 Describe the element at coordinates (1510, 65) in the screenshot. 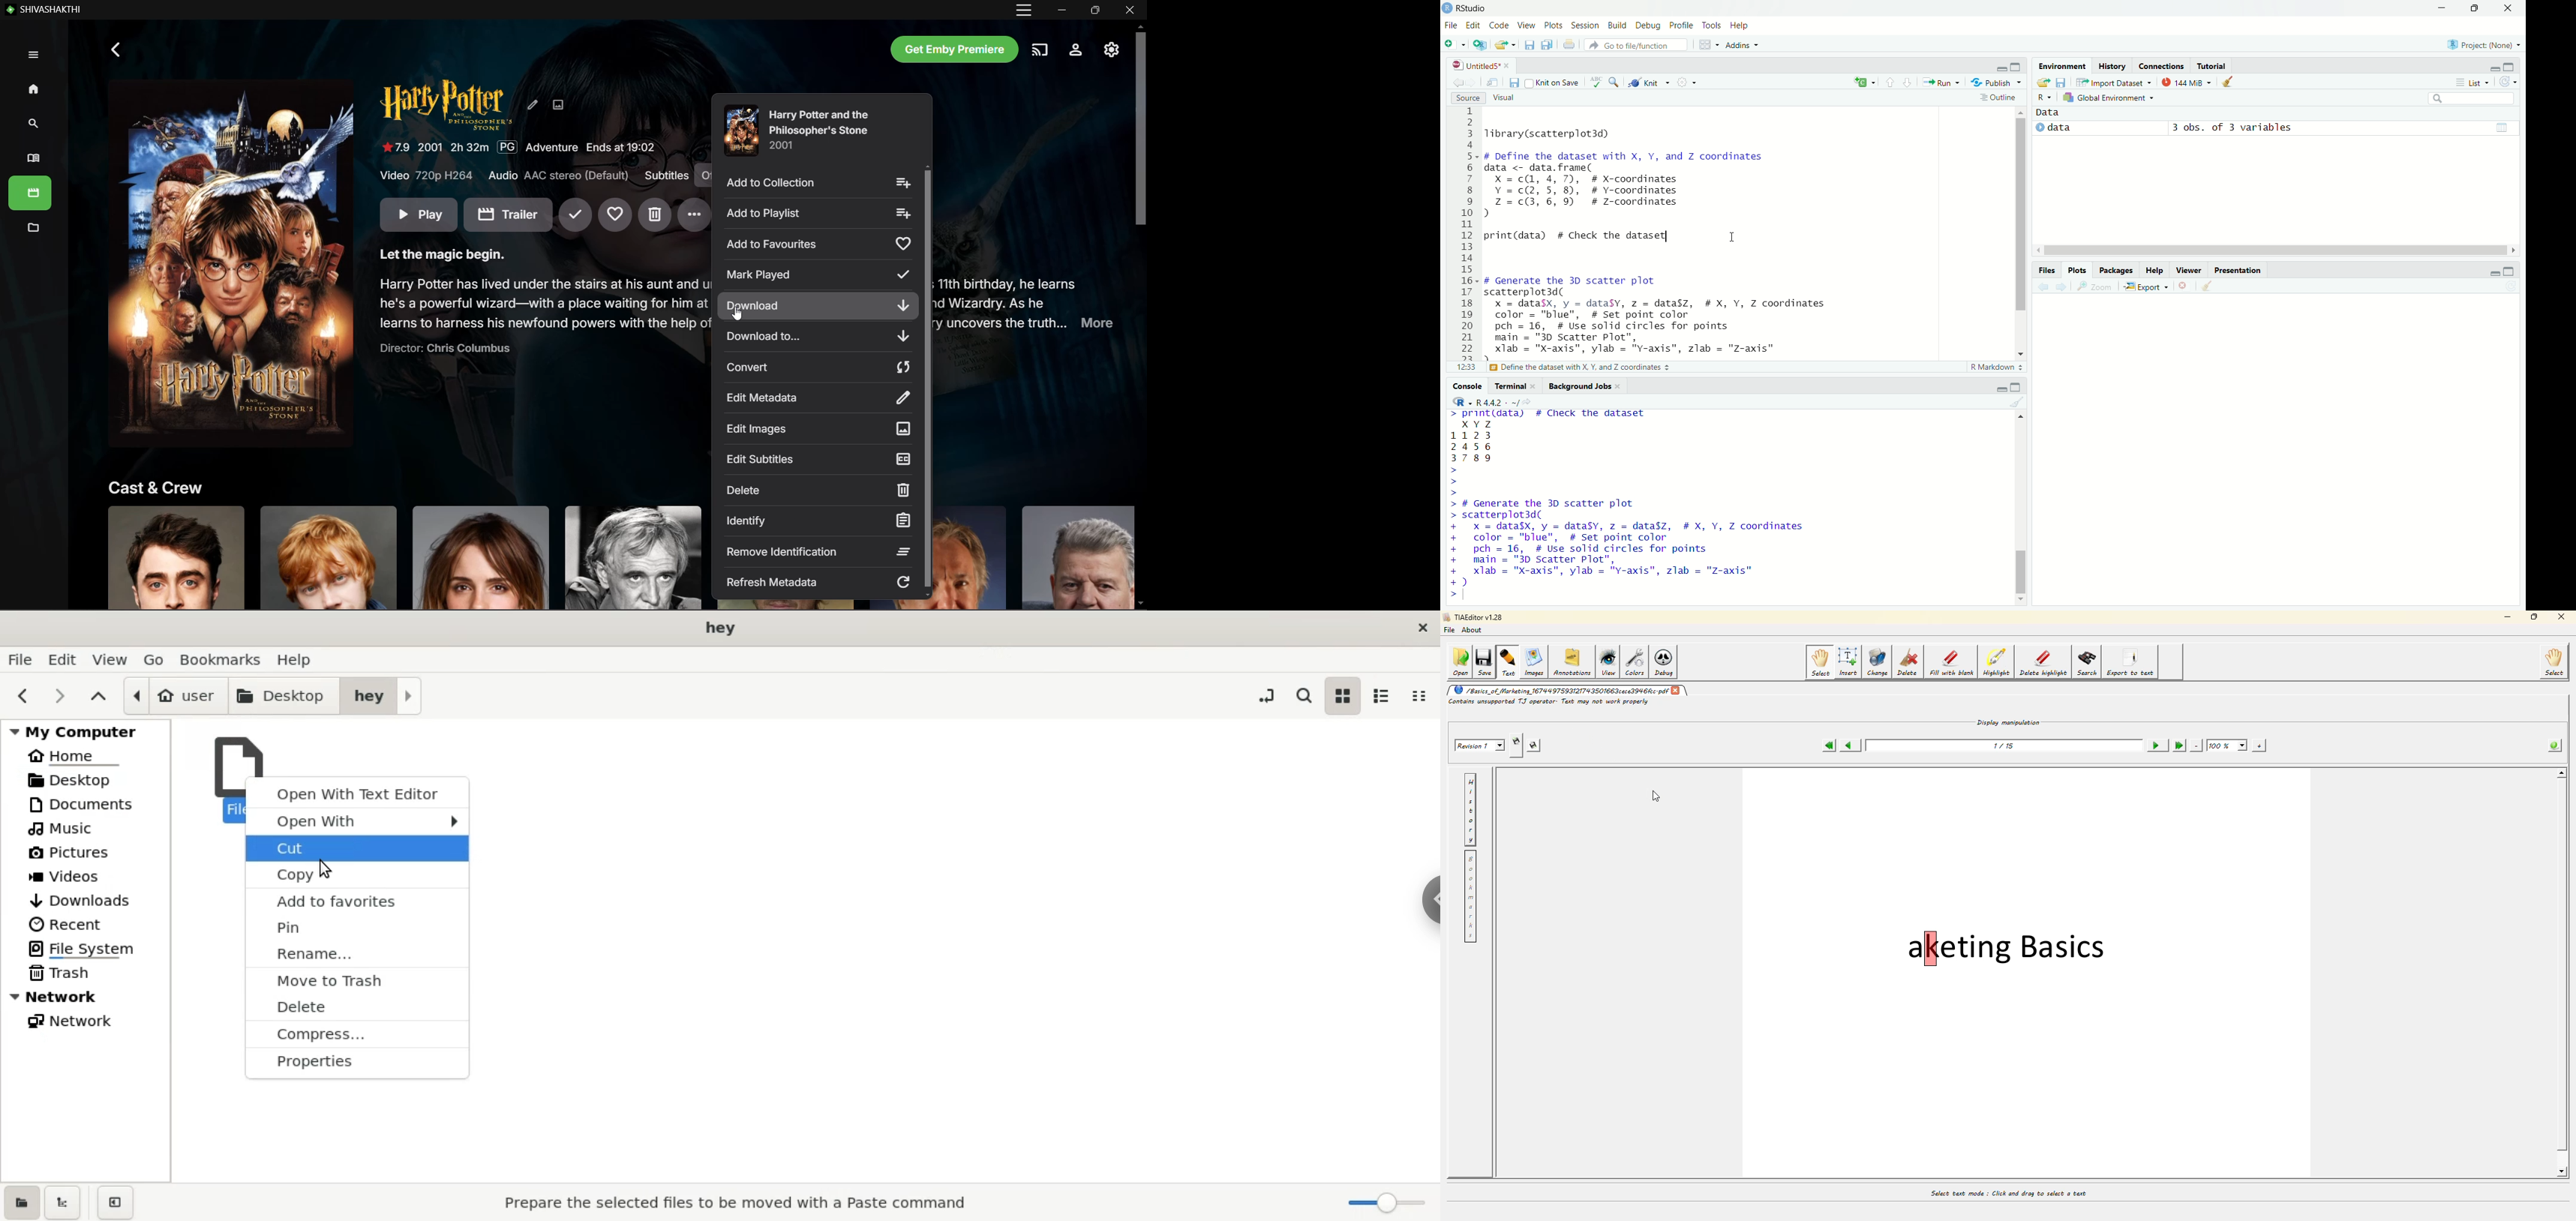

I see `close` at that location.